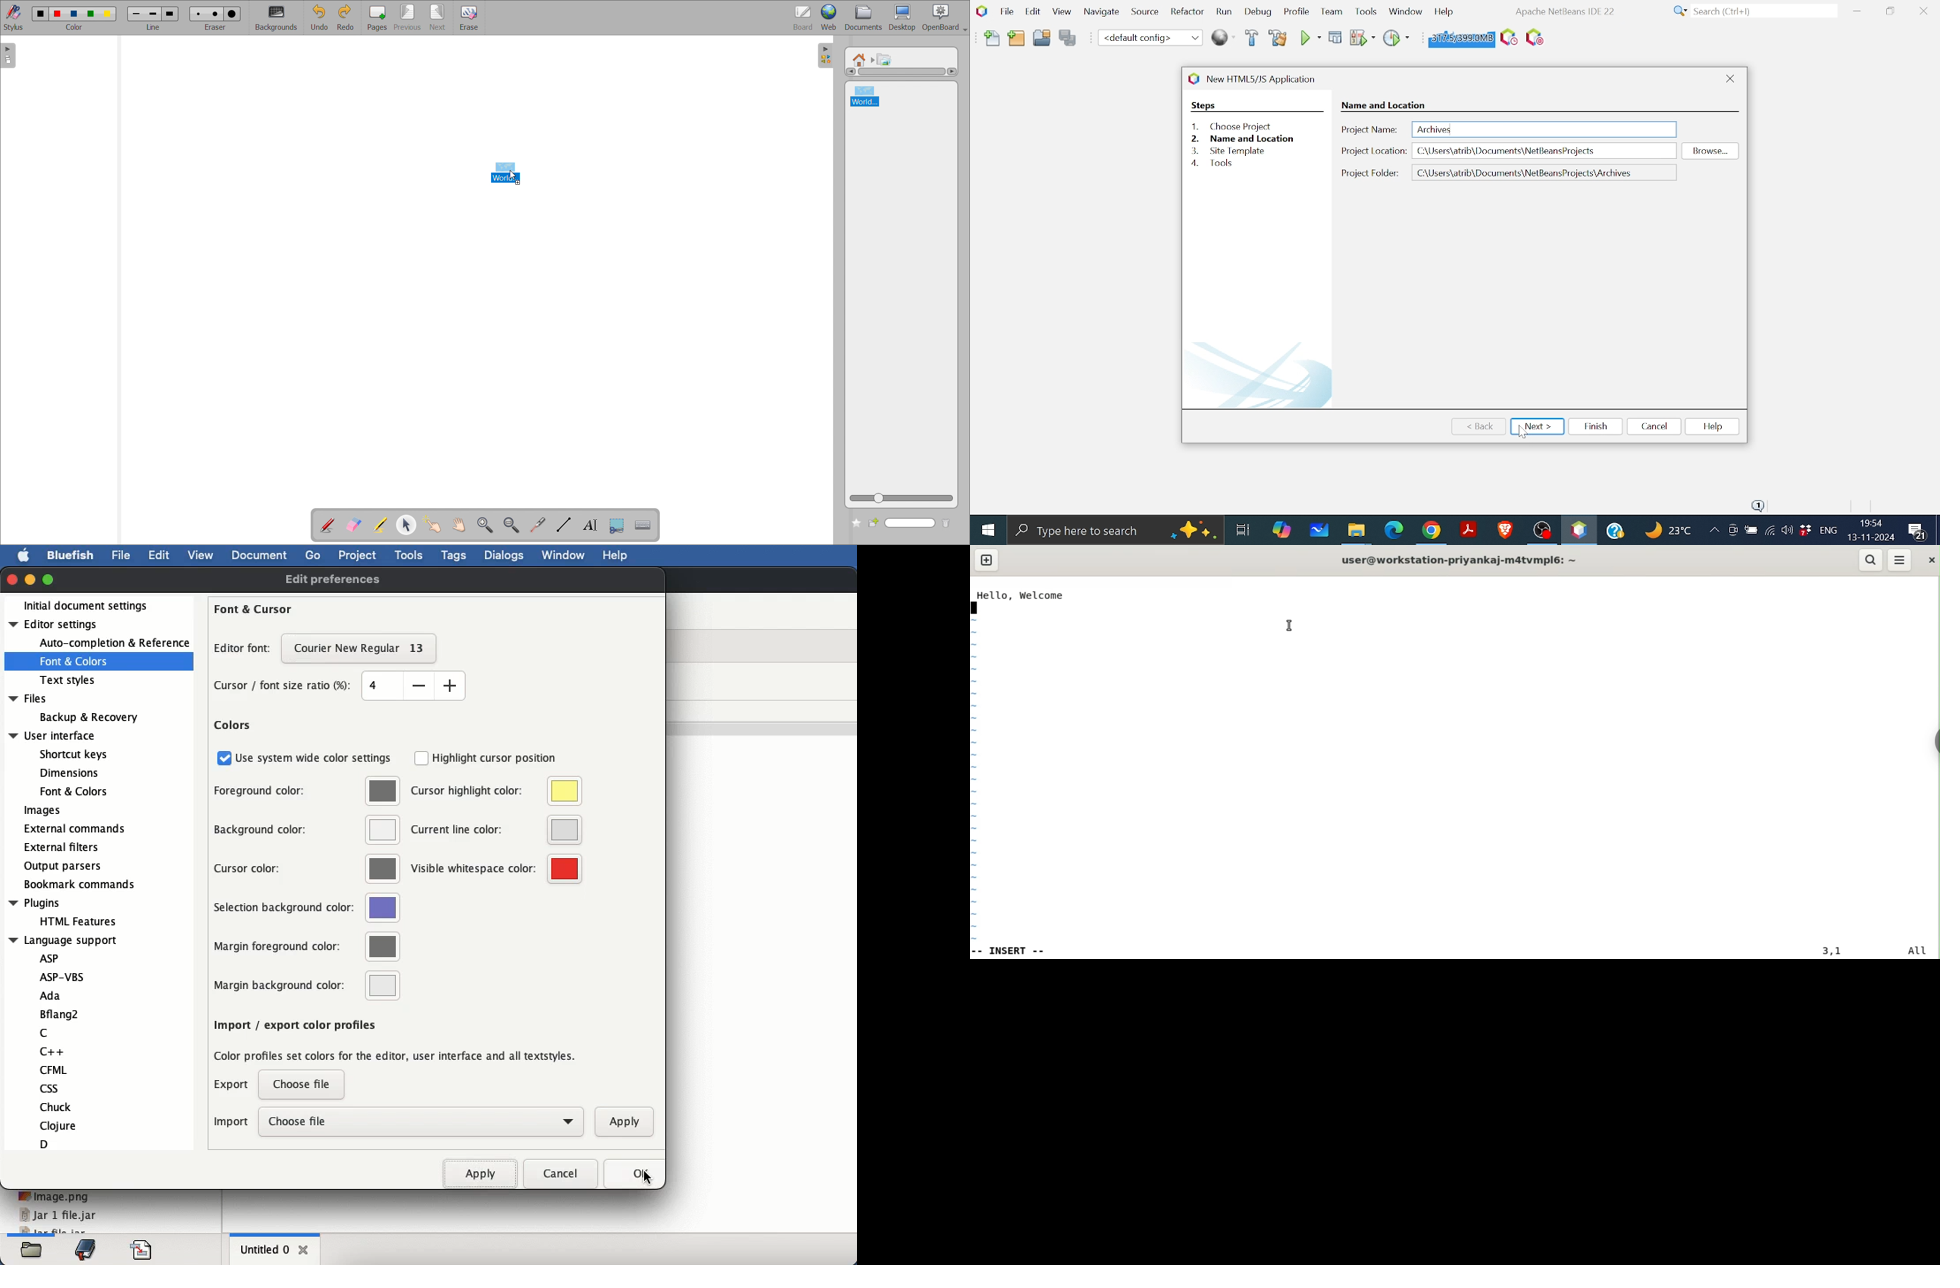  Describe the element at coordinates (408, 17) in the screenshot. I see `previous page` at that location.